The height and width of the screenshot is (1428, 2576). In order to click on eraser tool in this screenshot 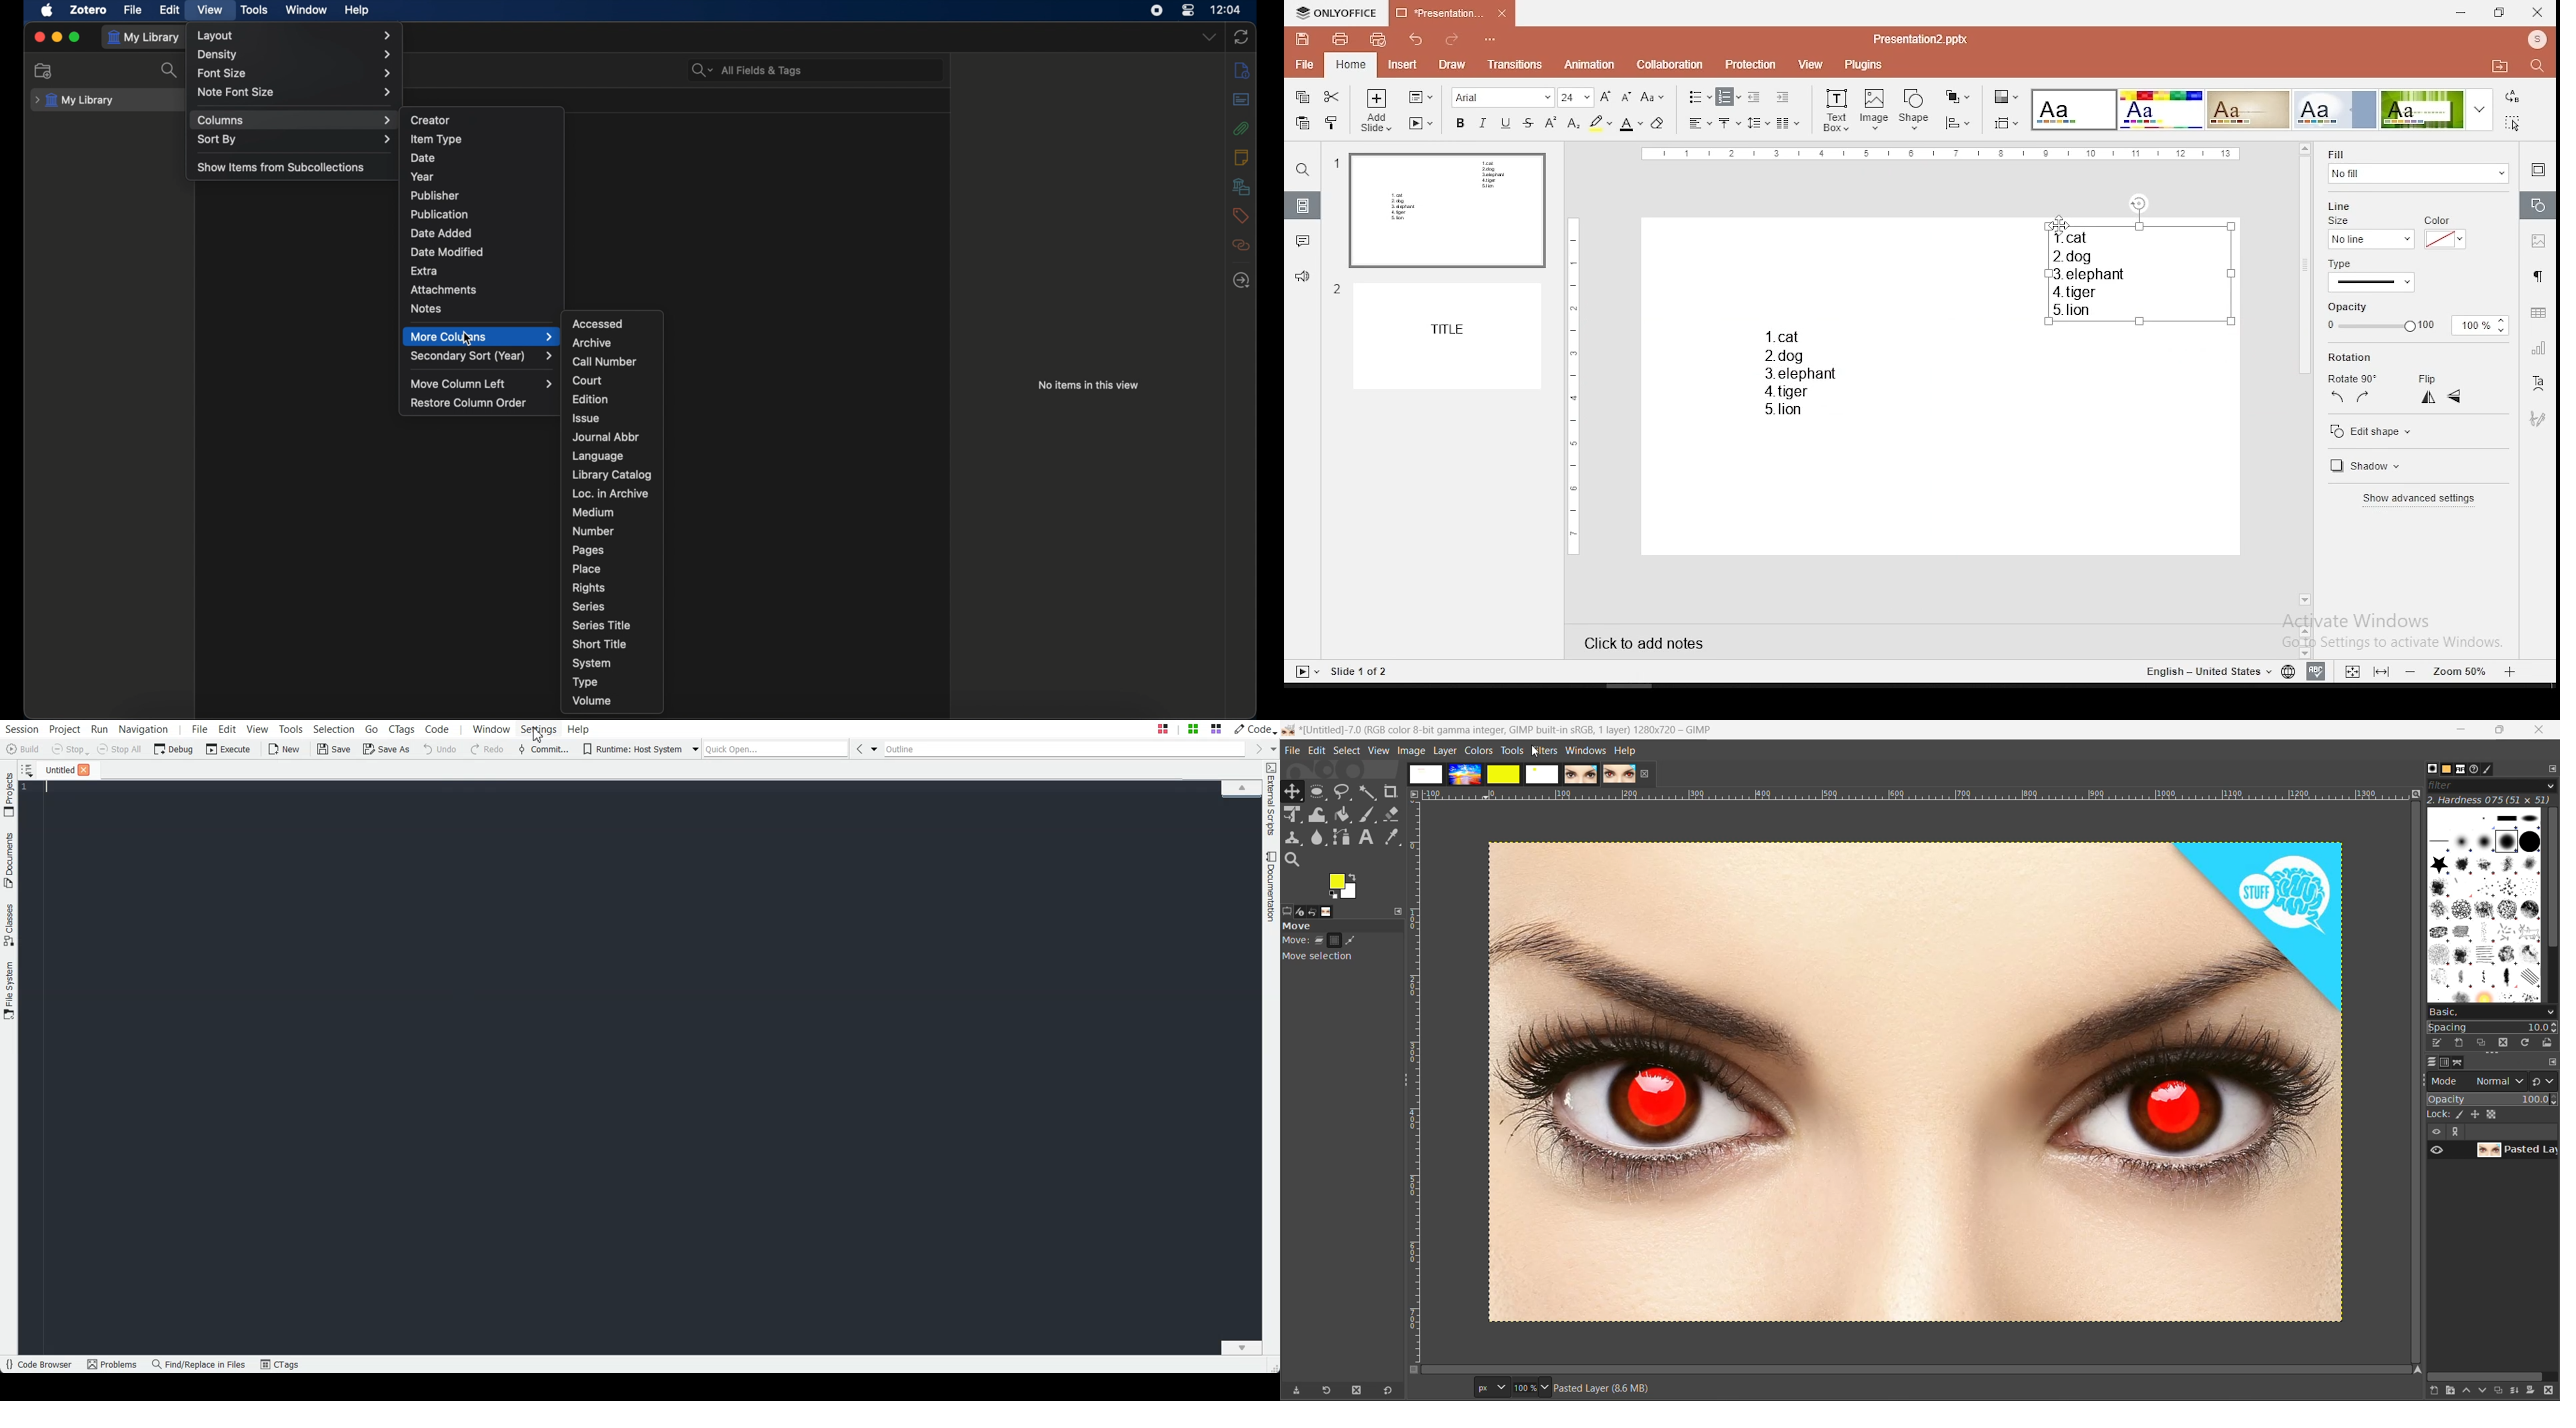, I will do `click(1660, 123)`.